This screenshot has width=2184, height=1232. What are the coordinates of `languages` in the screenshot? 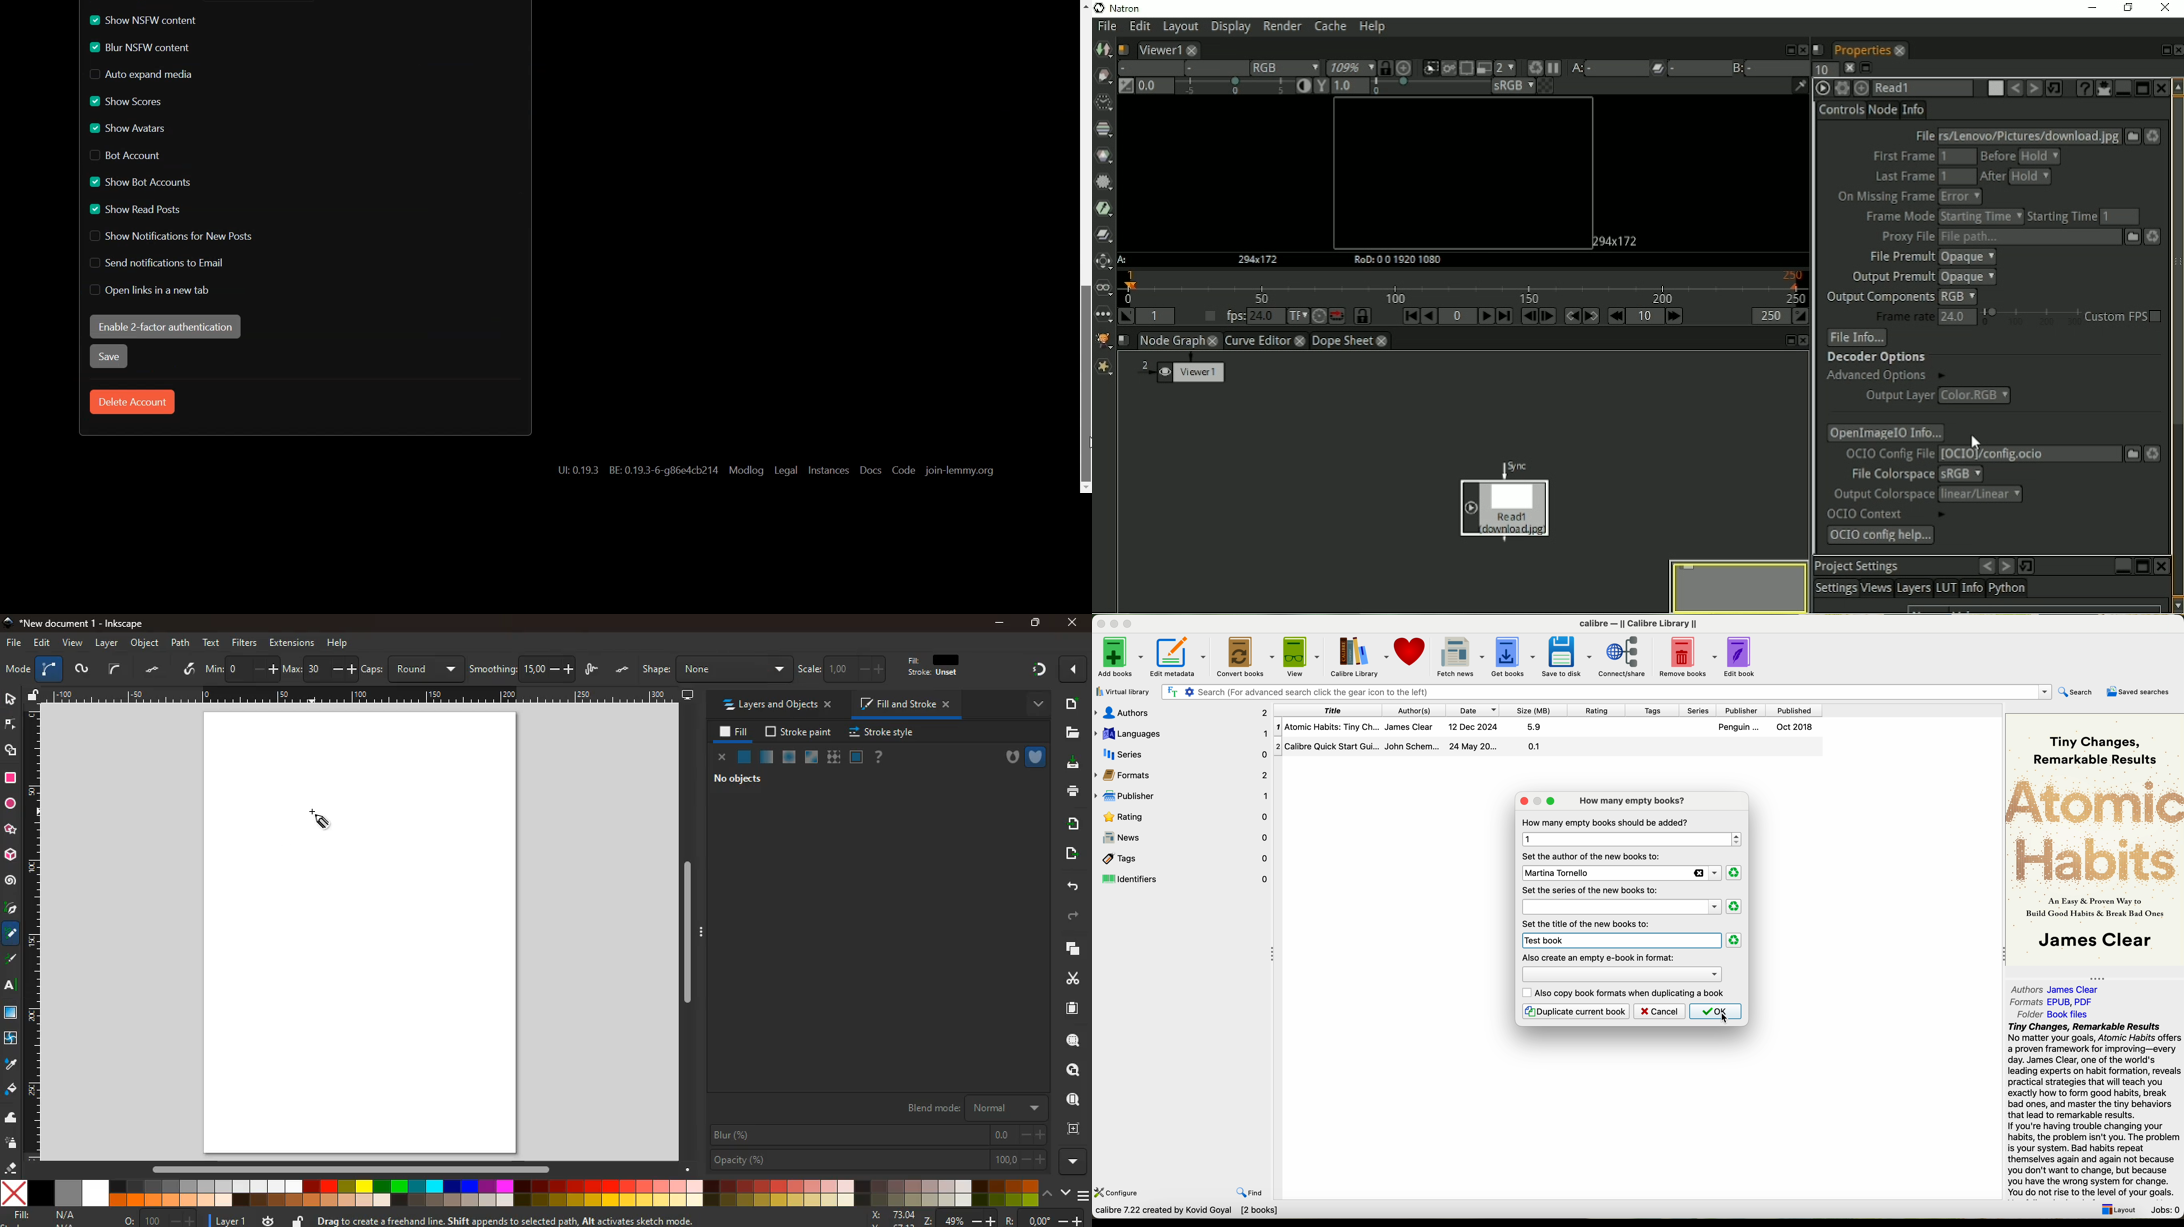 It's located at (1182, 733).